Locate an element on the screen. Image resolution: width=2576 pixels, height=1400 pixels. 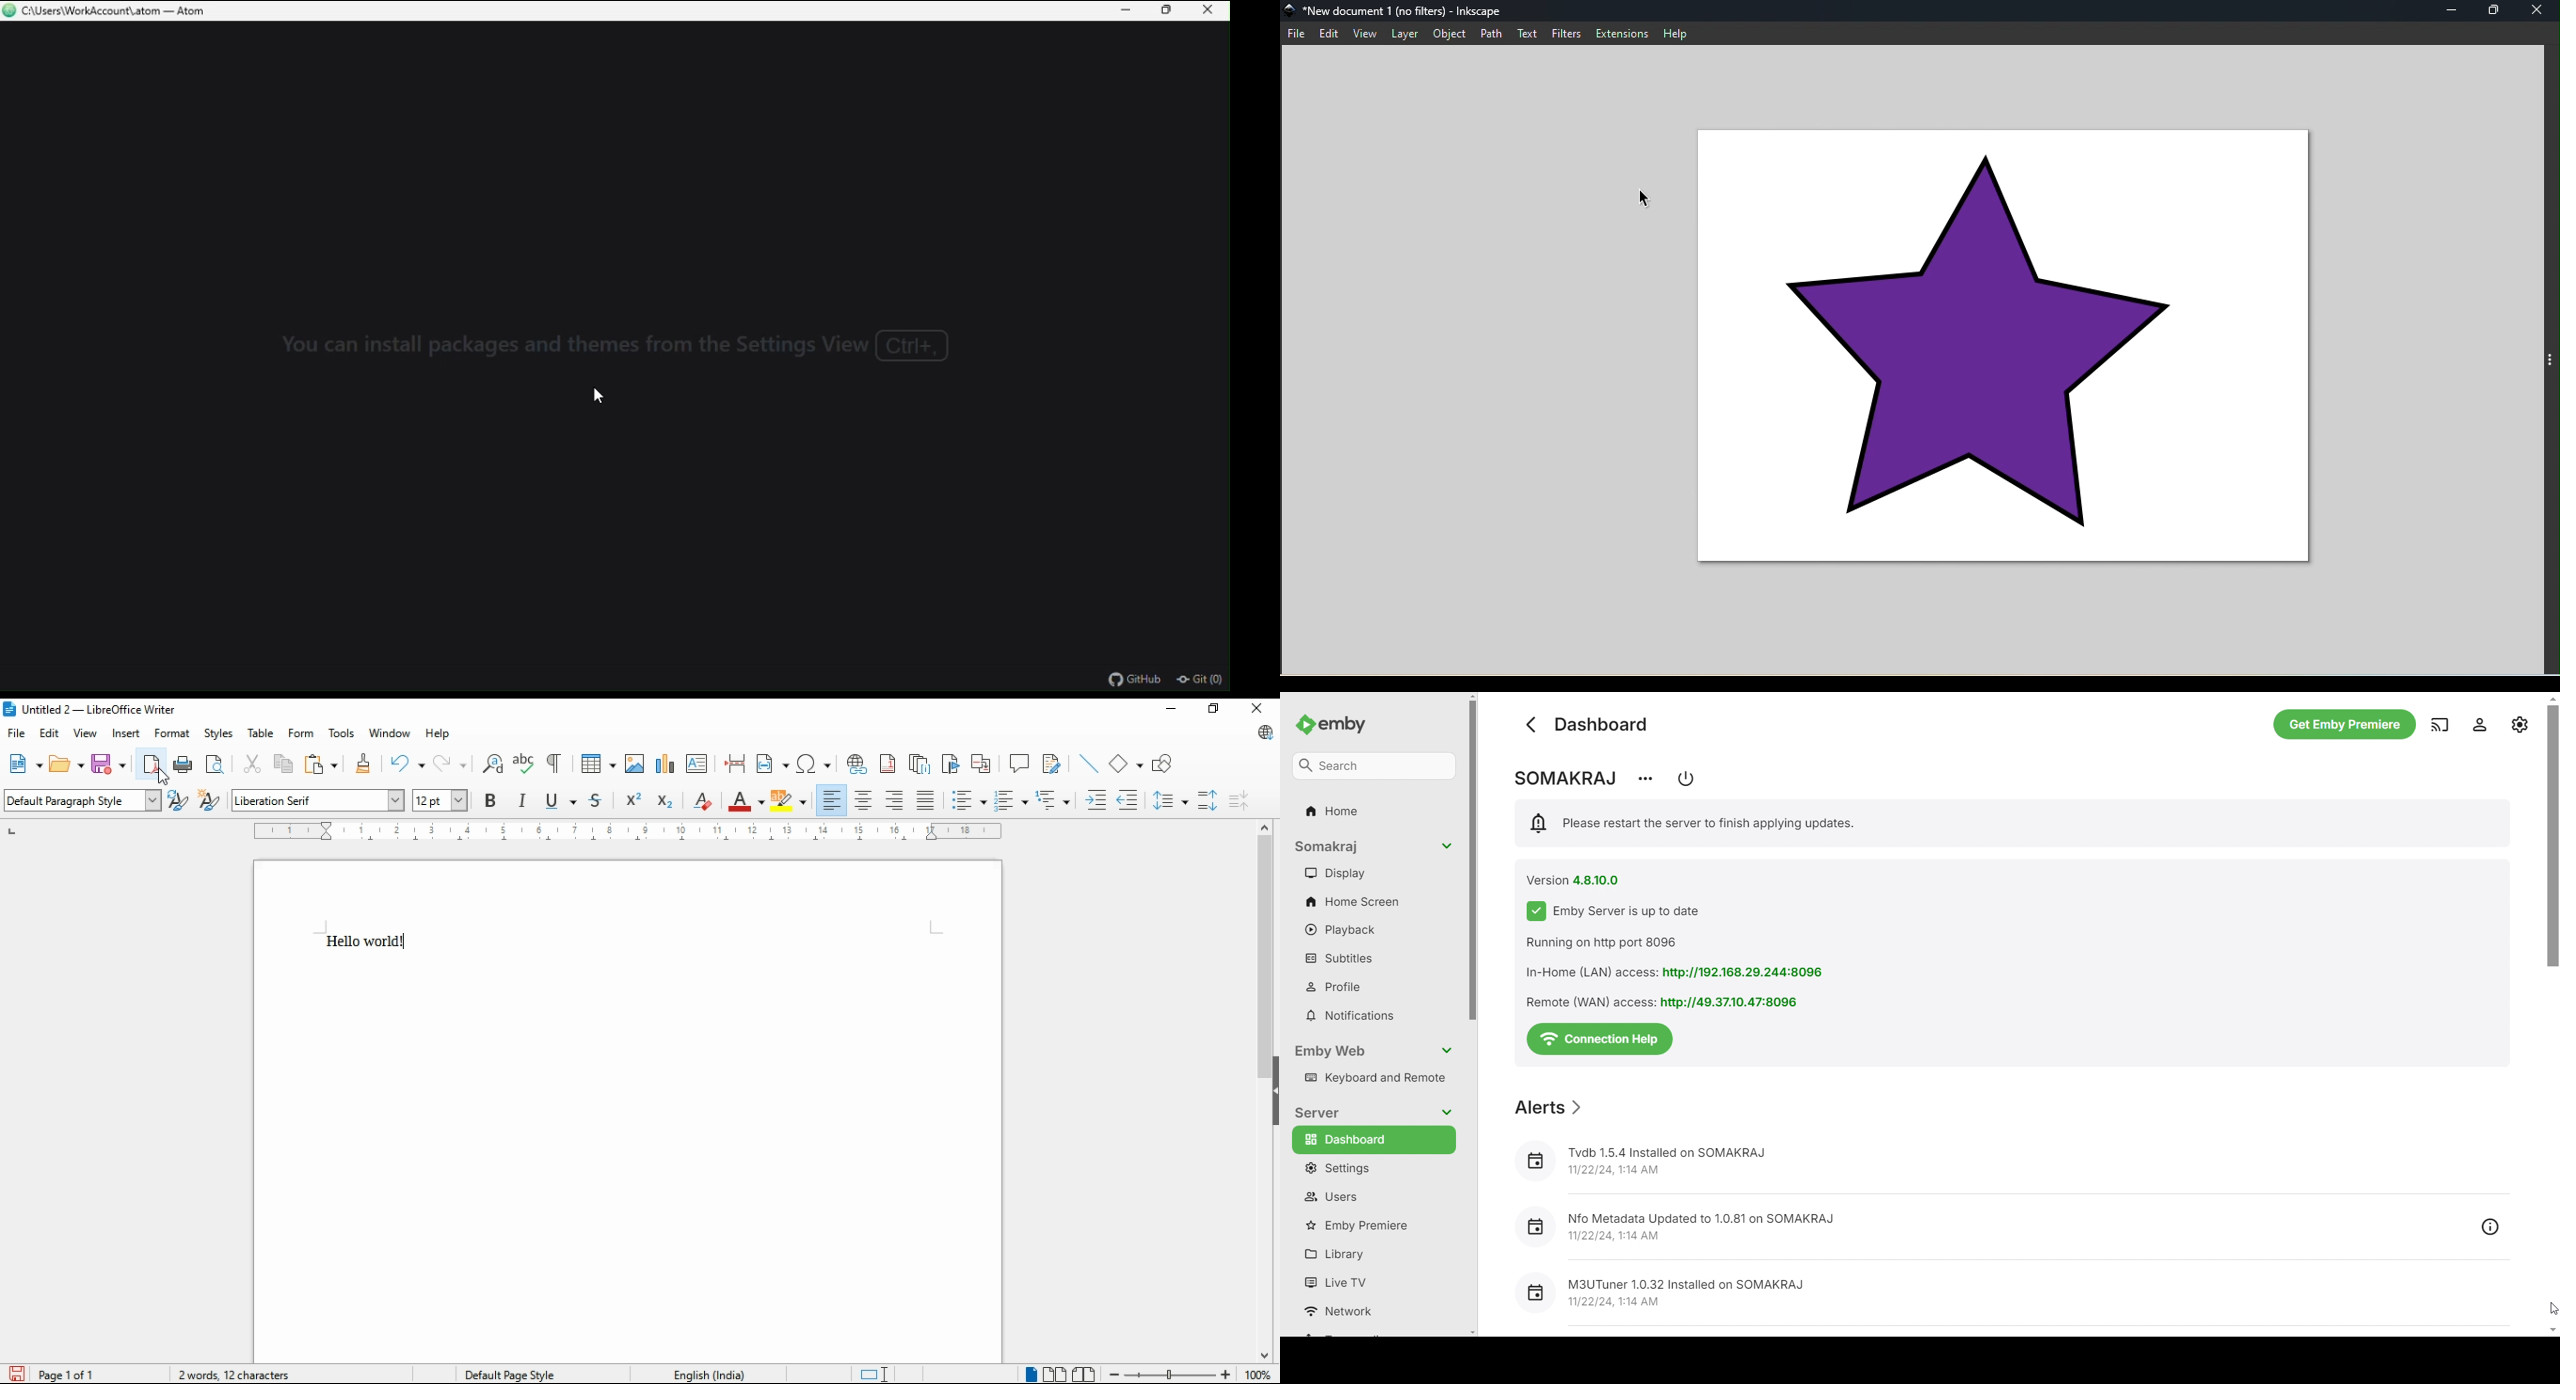
git is located at coordinates (1202, 680).